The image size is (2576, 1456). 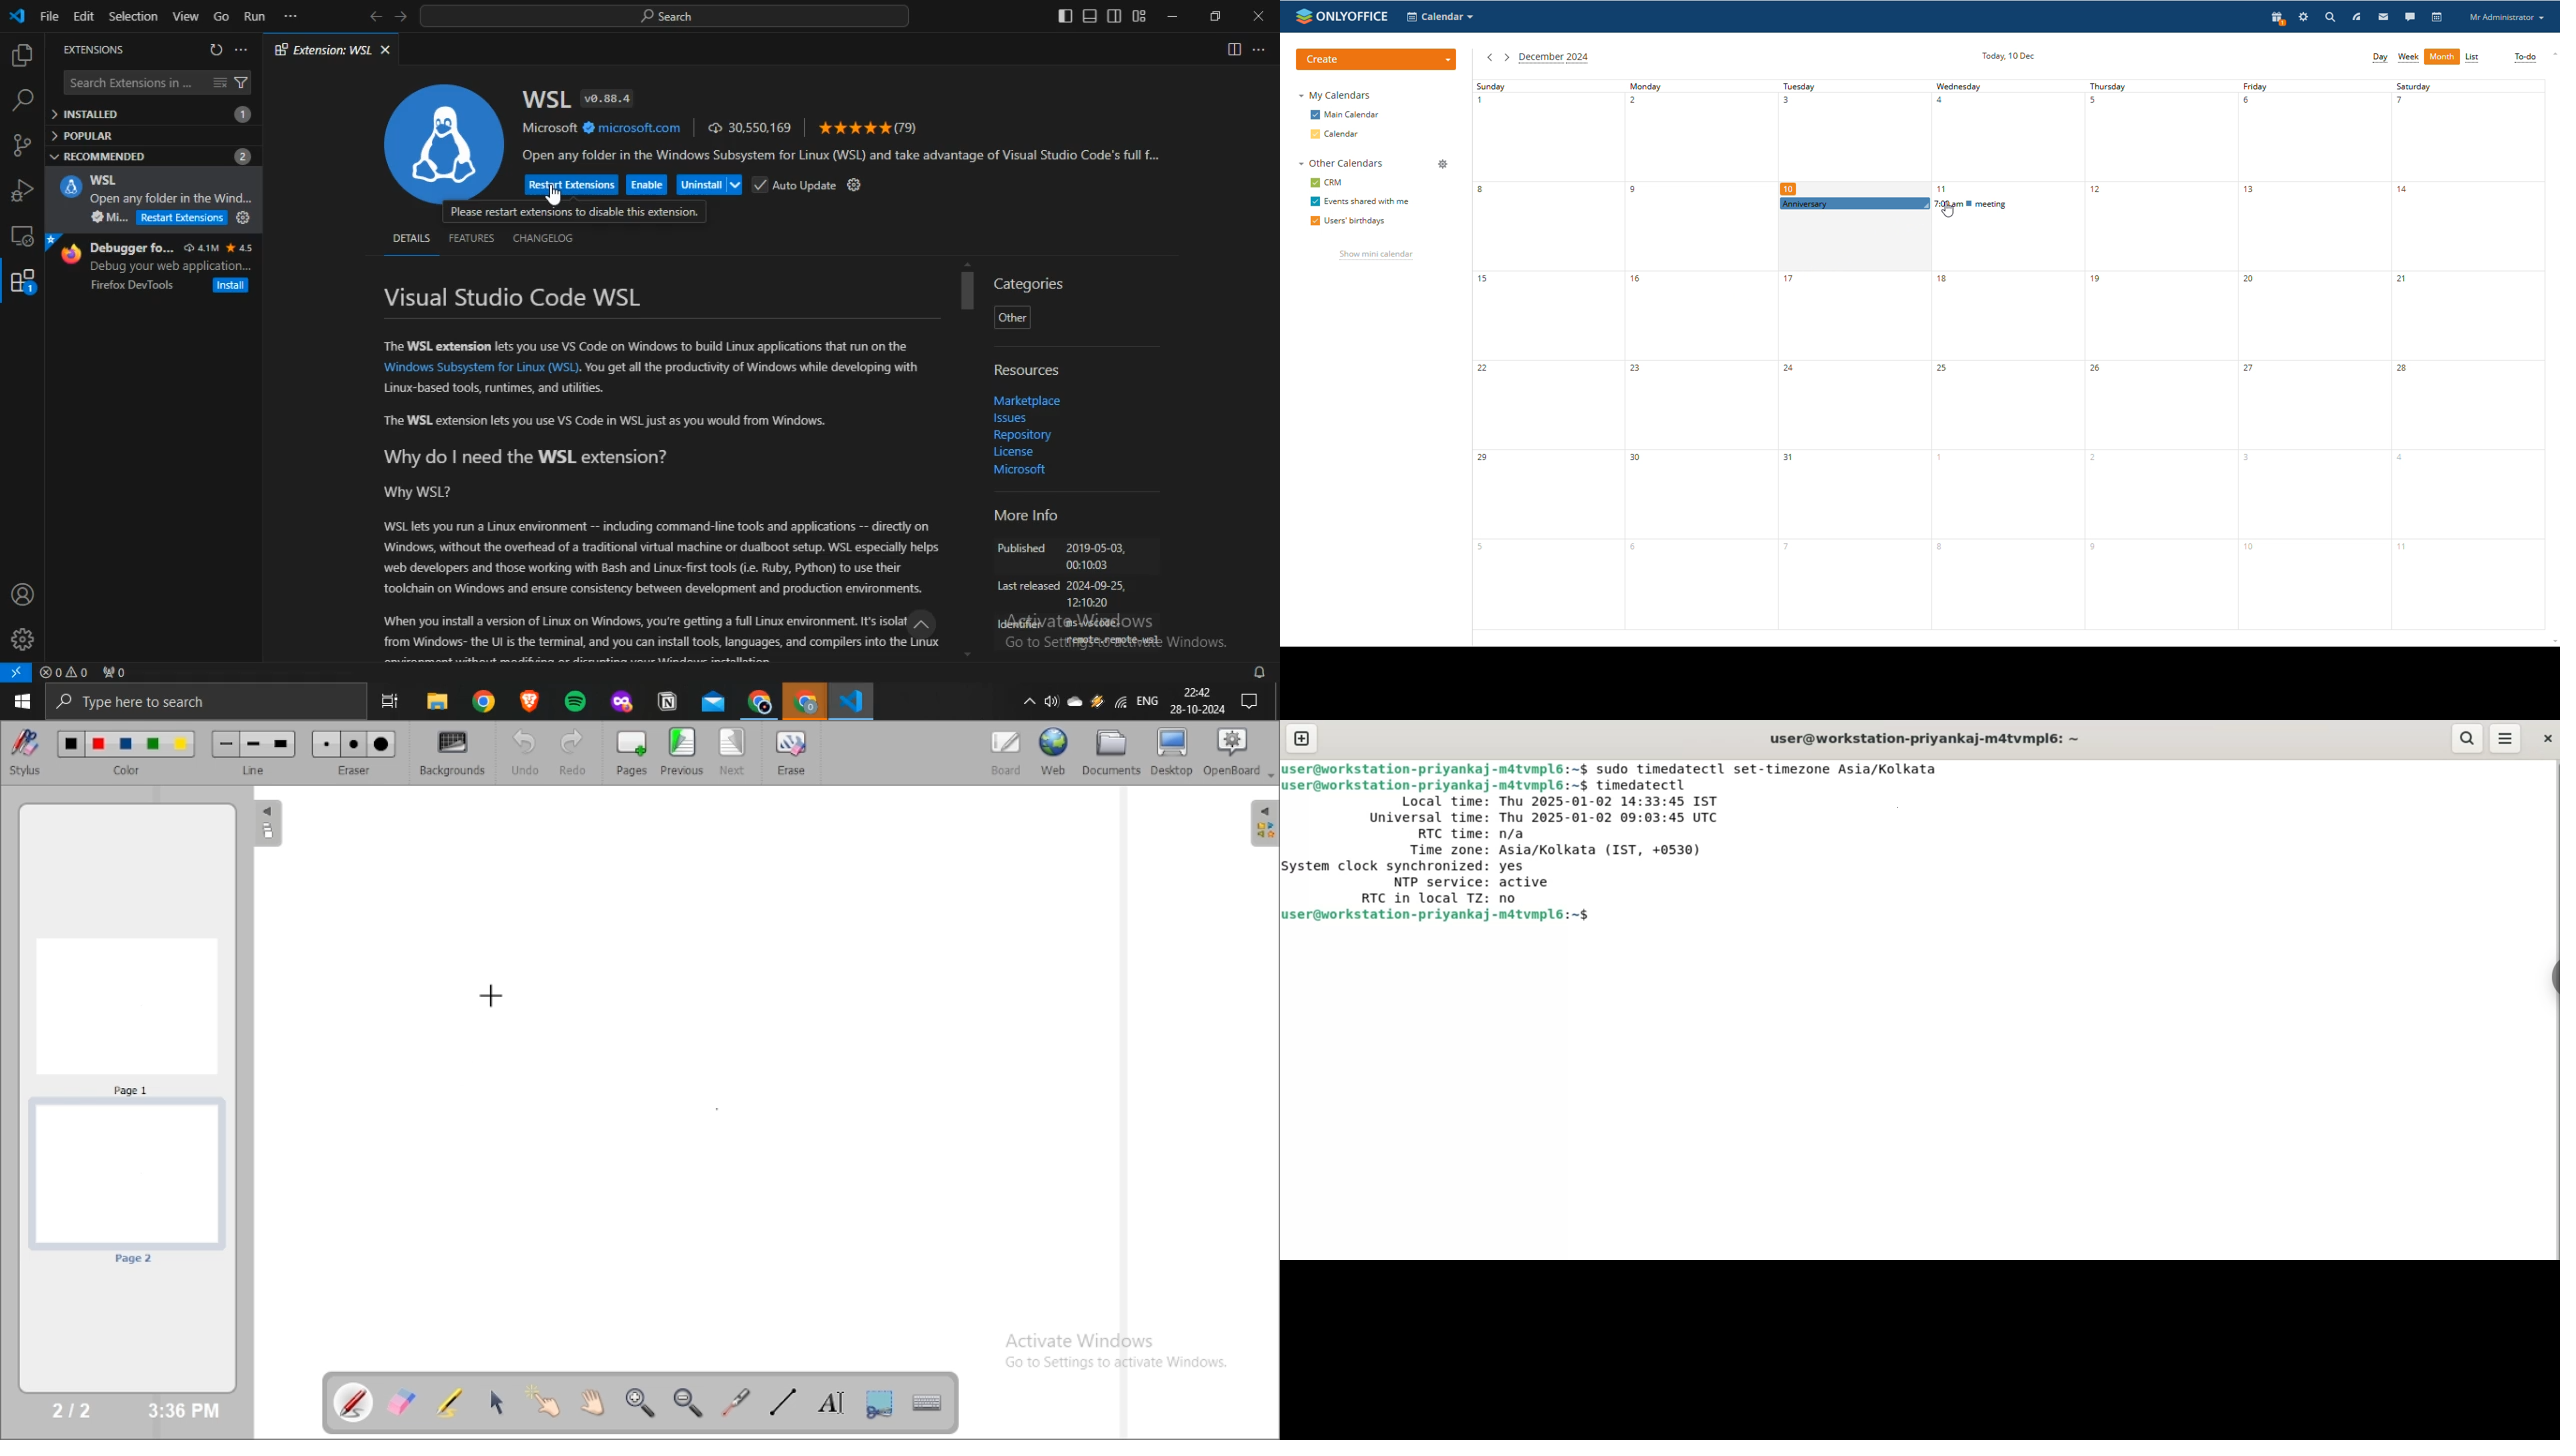 What do you see at coordinates (2466, 355) in the screenshot?
I see `saturday` at bounding box center [2466, 355].